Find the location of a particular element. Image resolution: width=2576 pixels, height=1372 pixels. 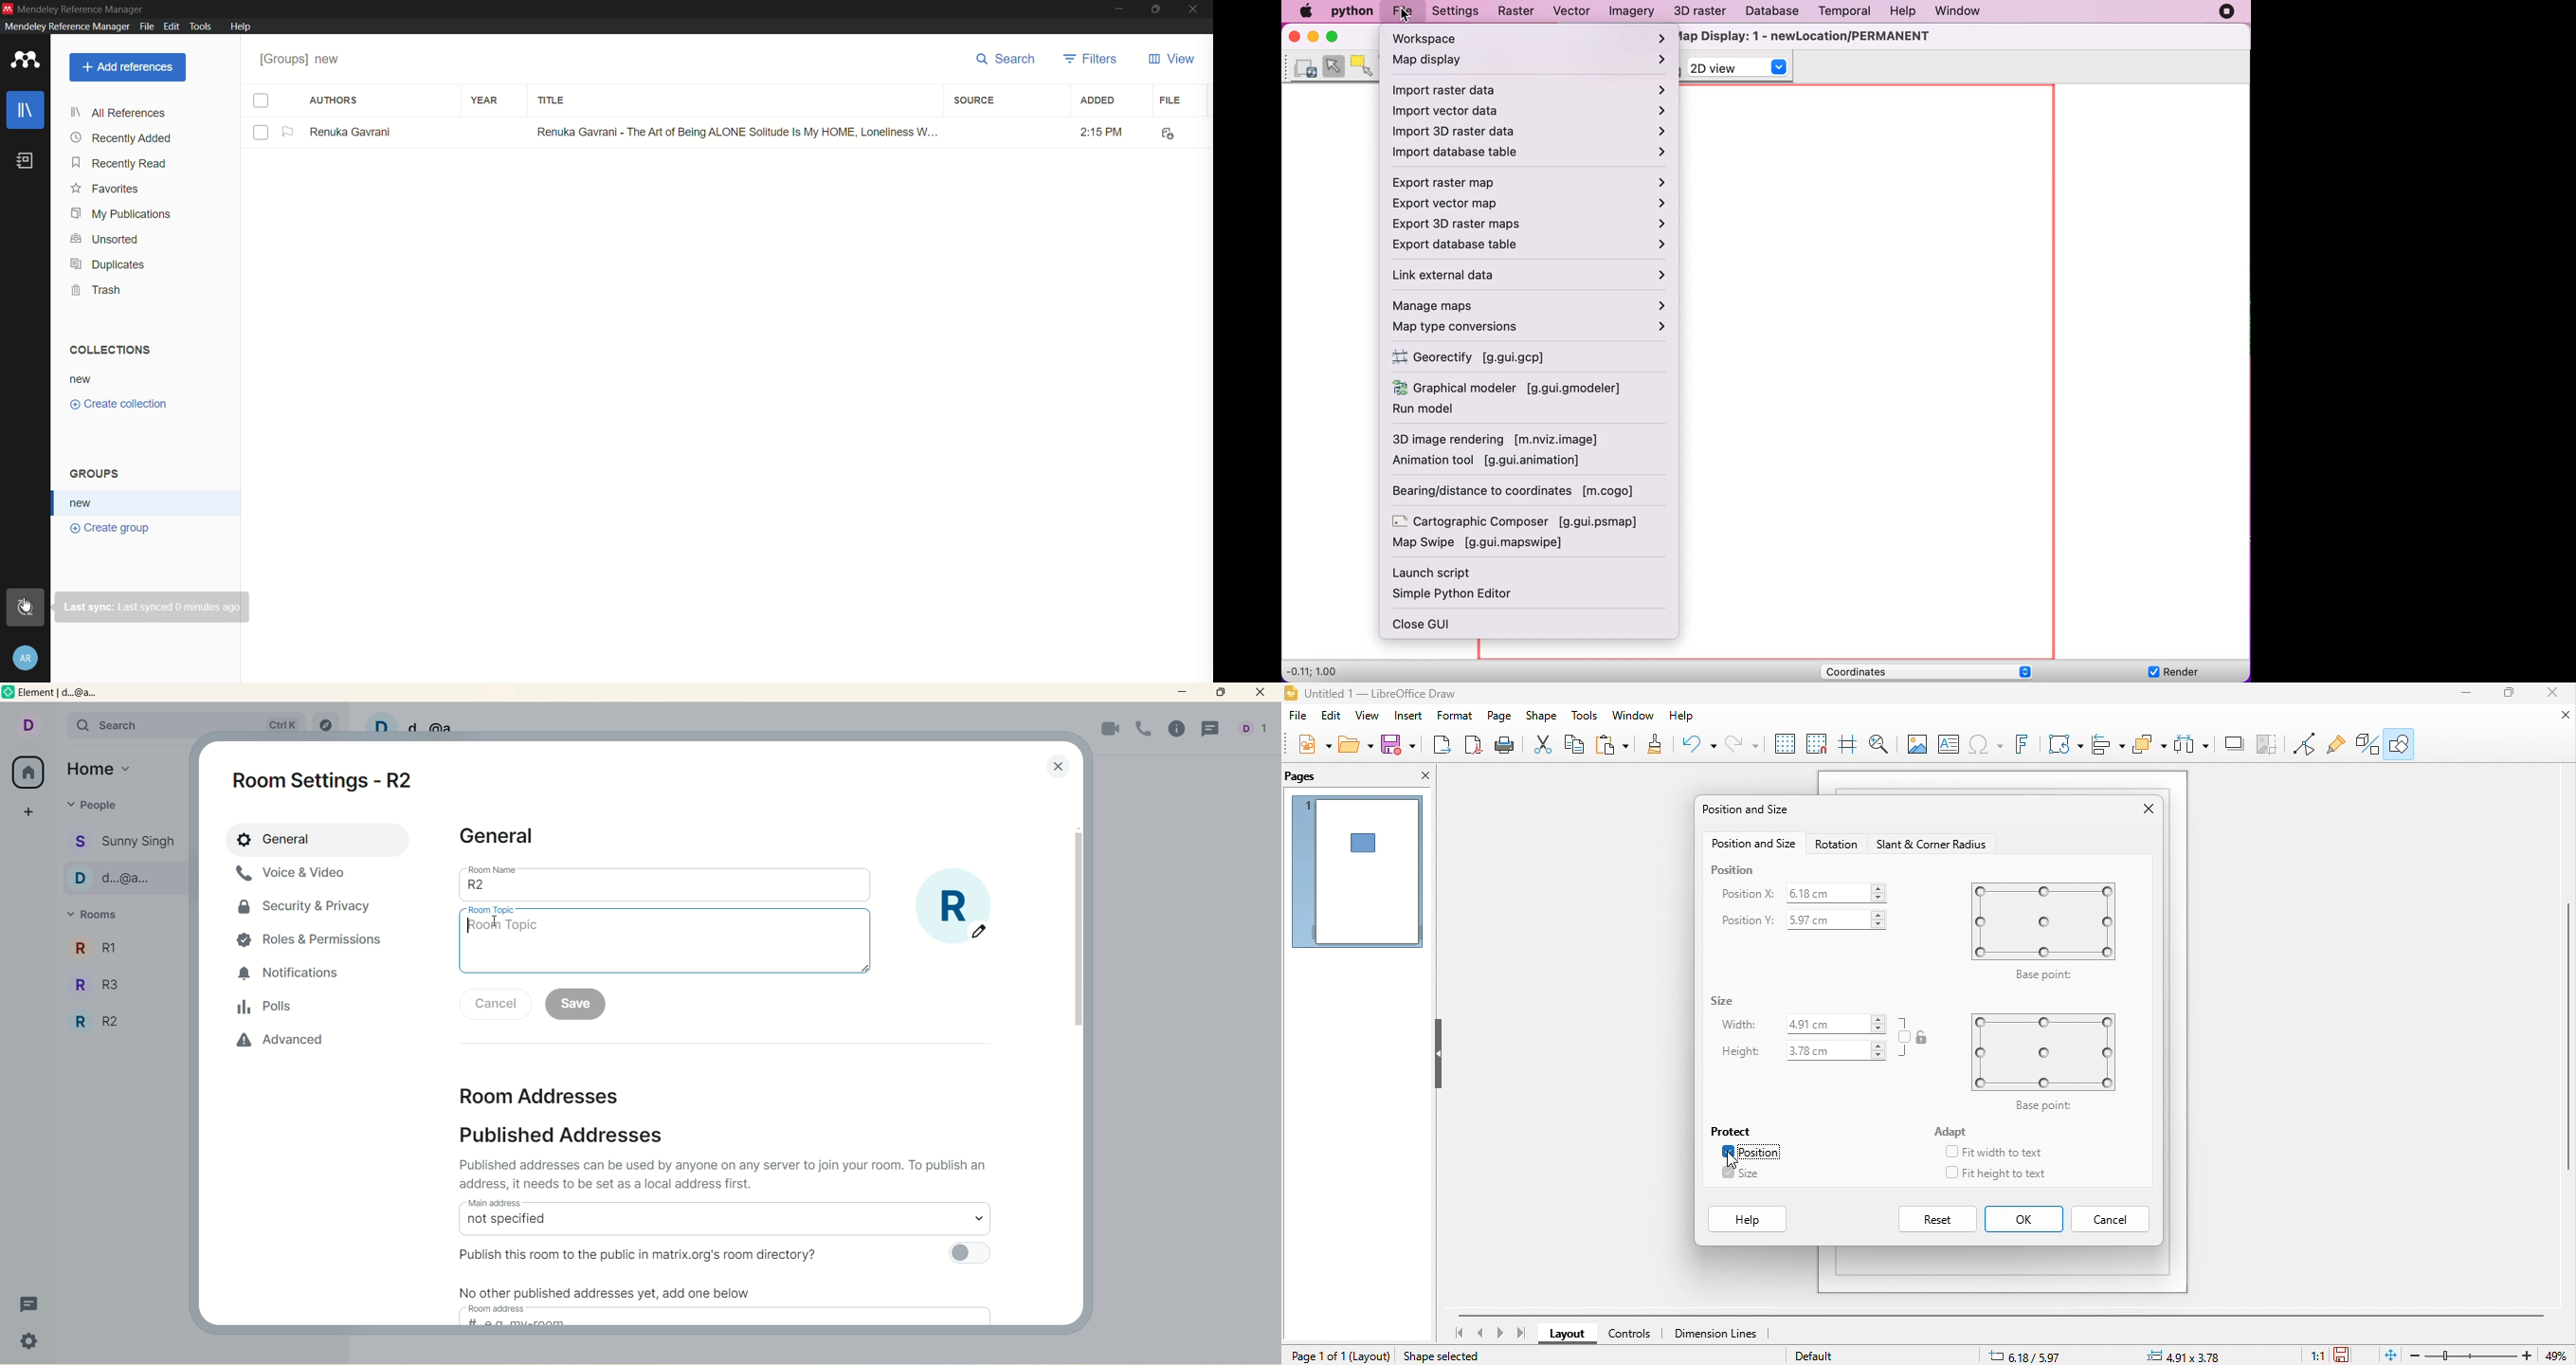

year is located at coordinates (486, 101).